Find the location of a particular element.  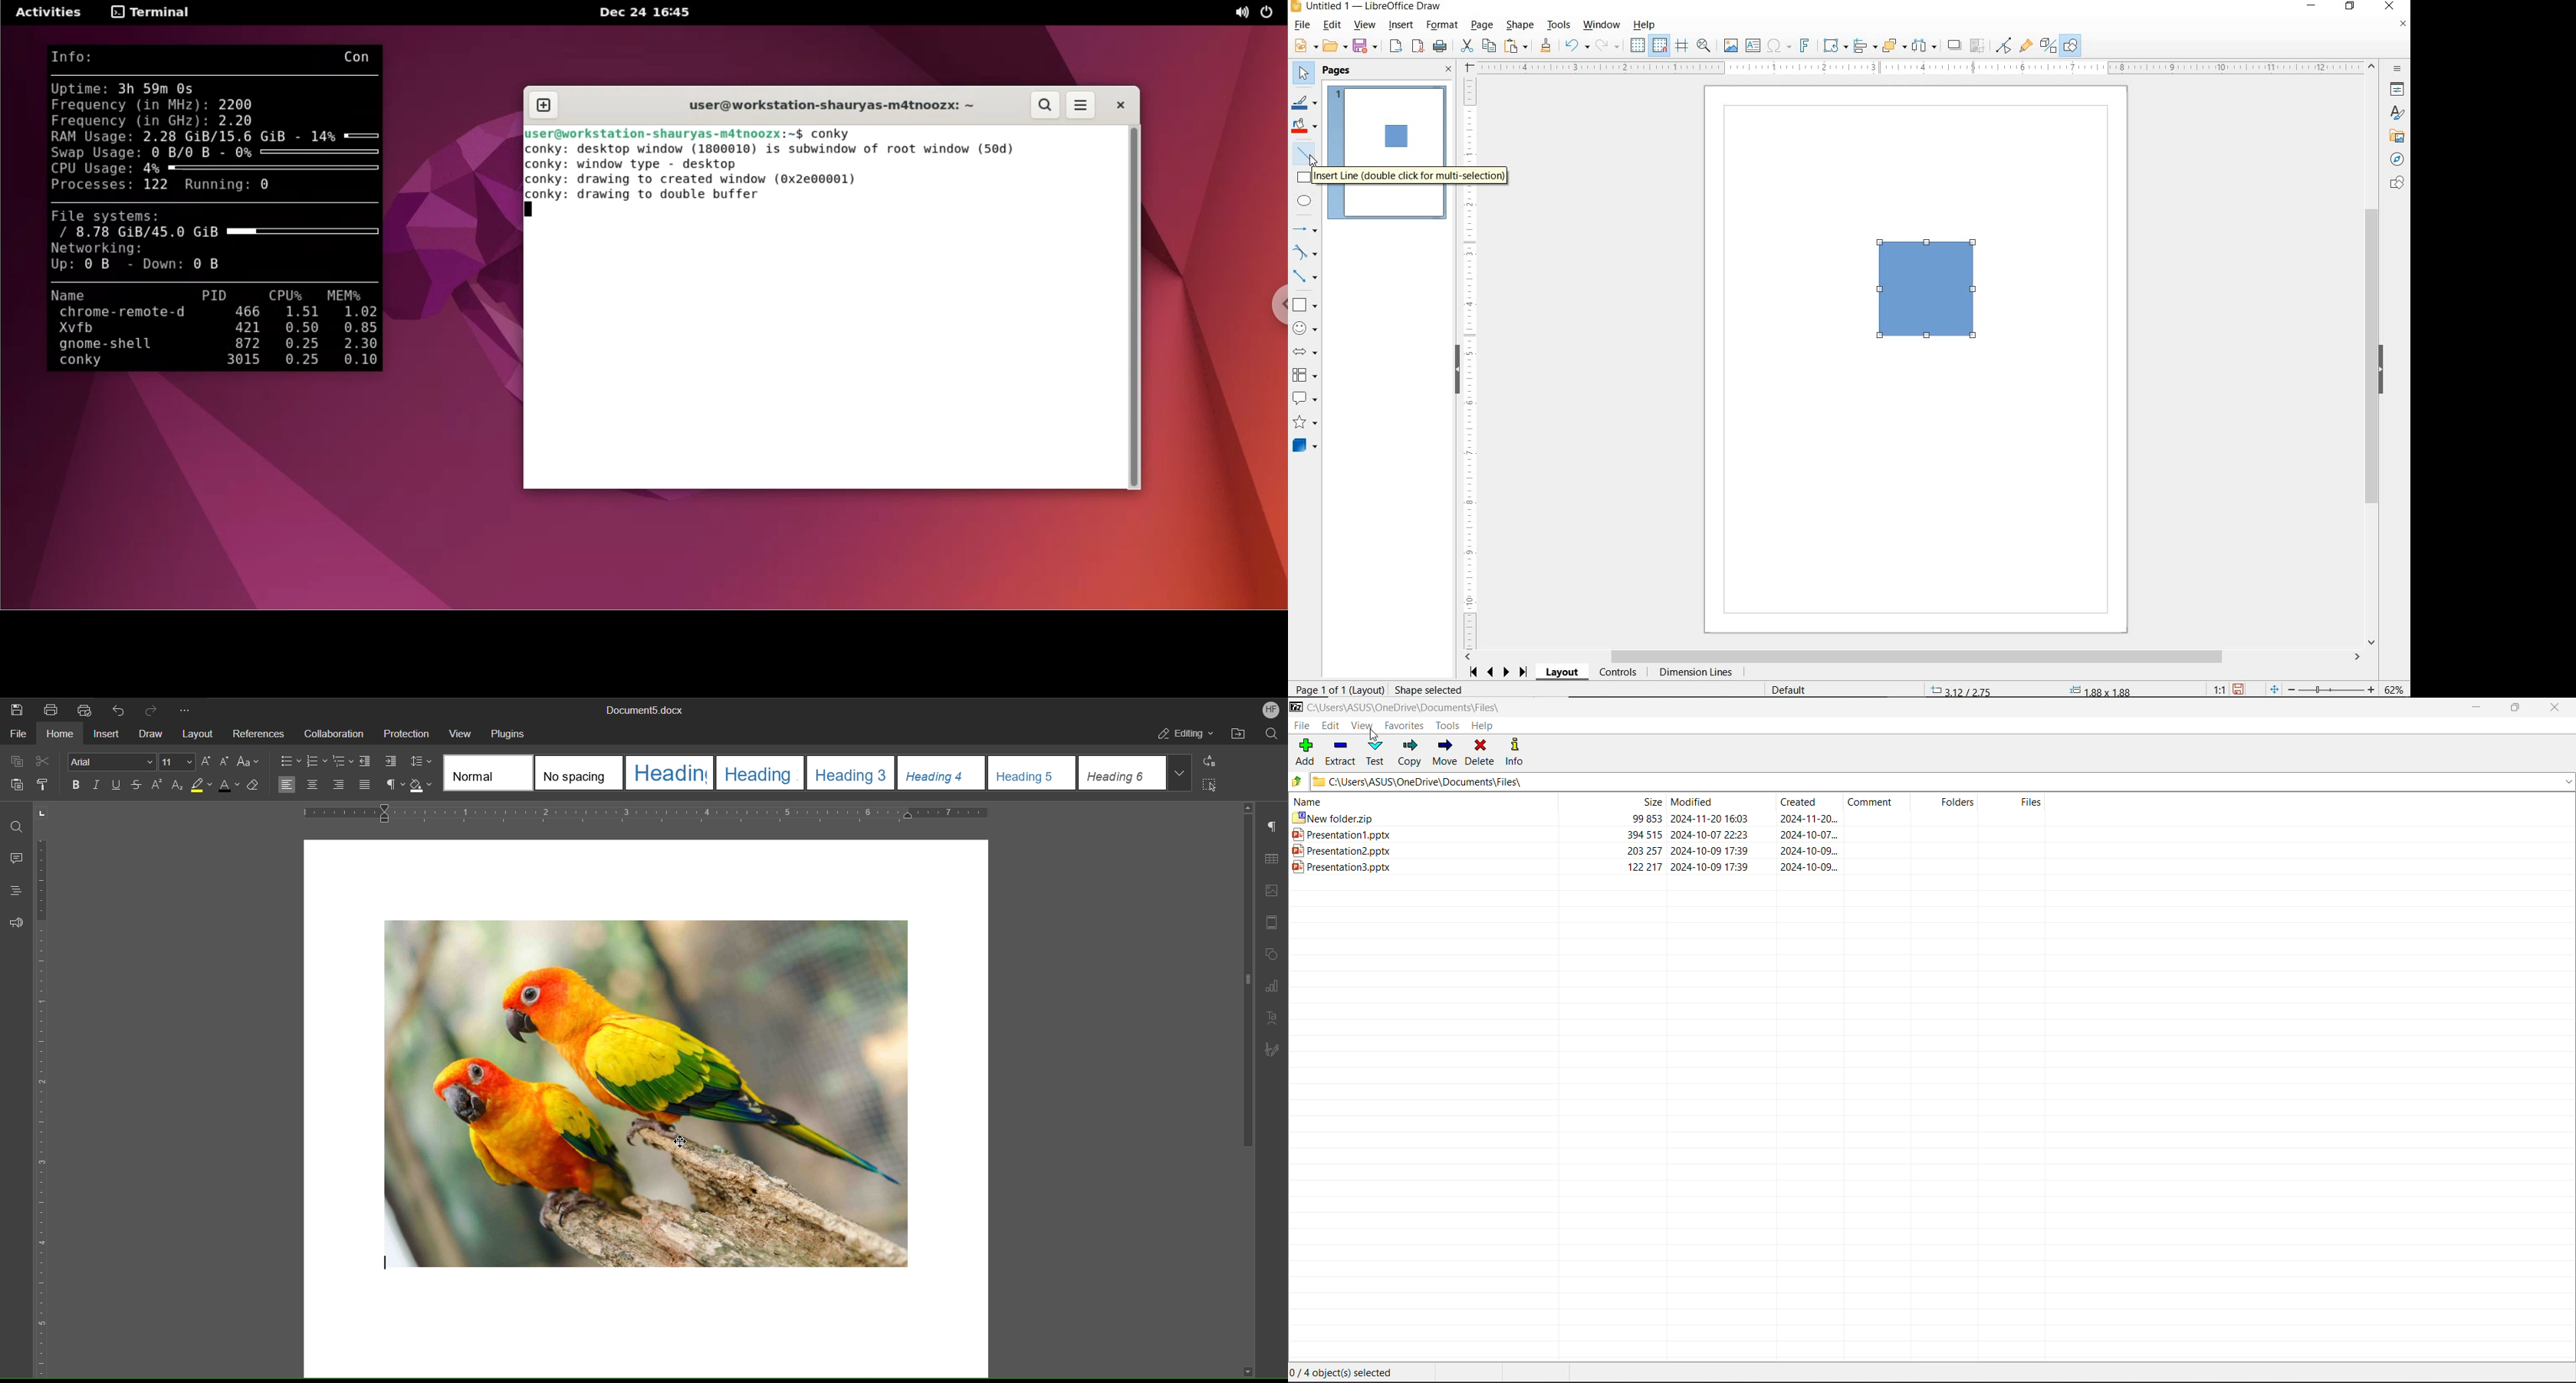

Save is located at coordinates (17, 709).